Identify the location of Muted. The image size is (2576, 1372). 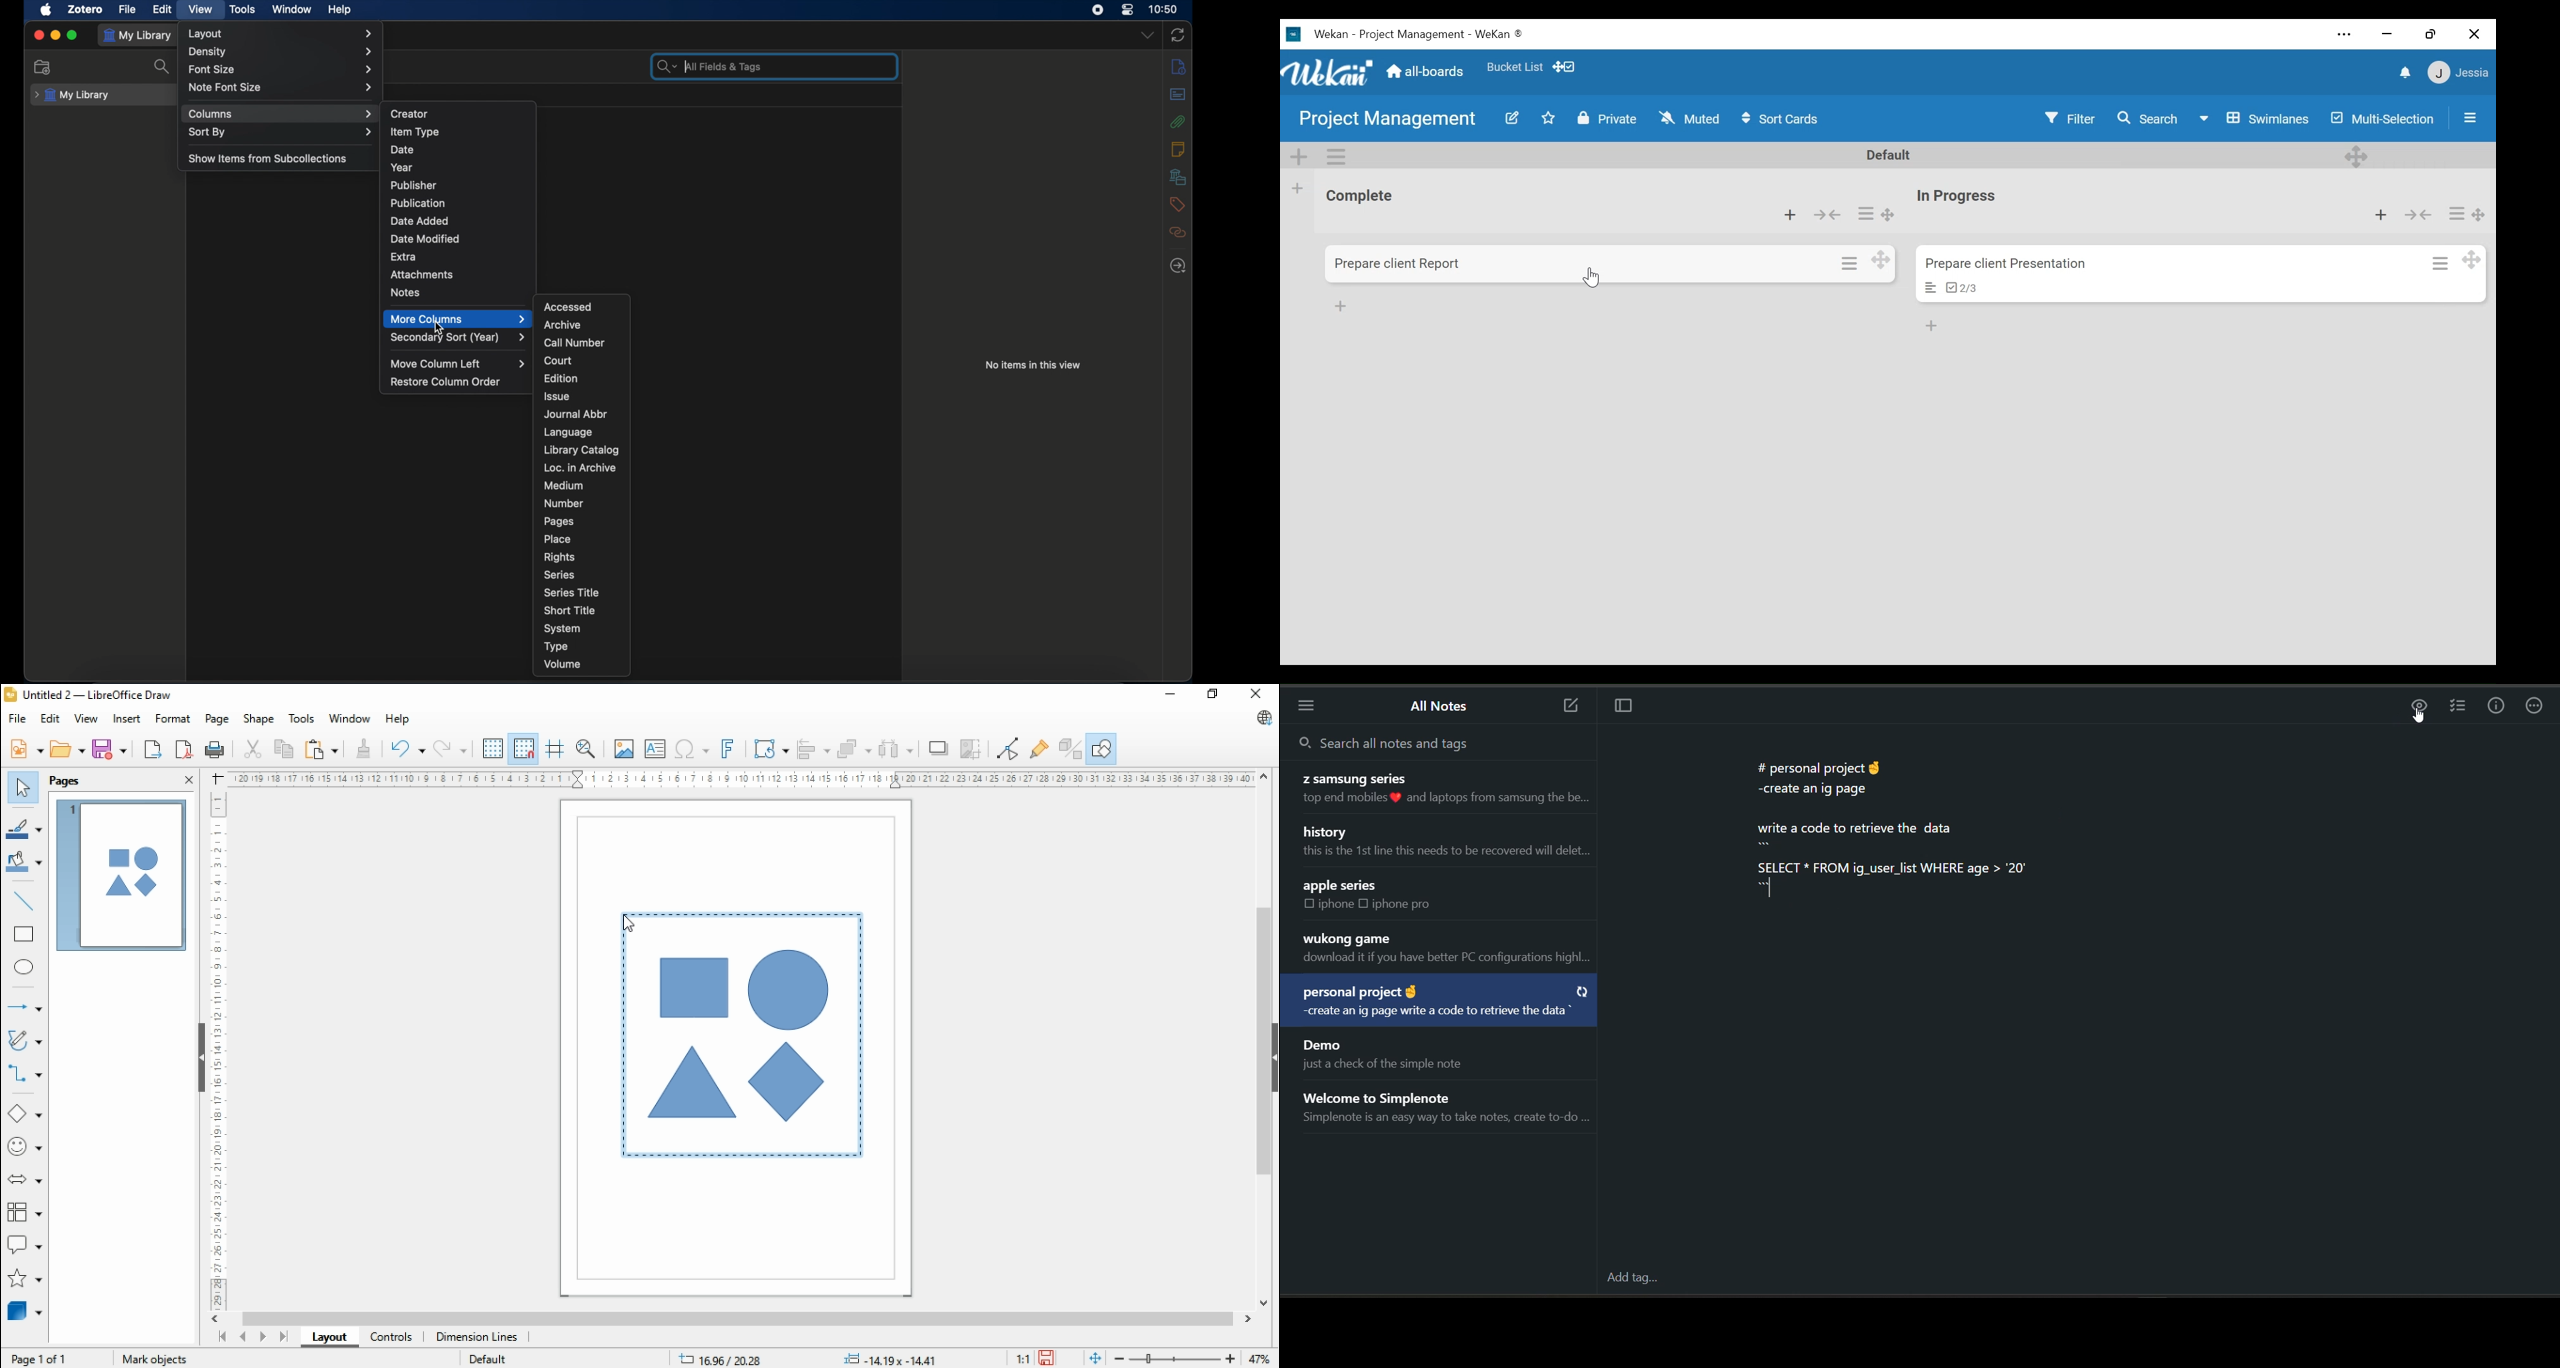
(1689, 118).